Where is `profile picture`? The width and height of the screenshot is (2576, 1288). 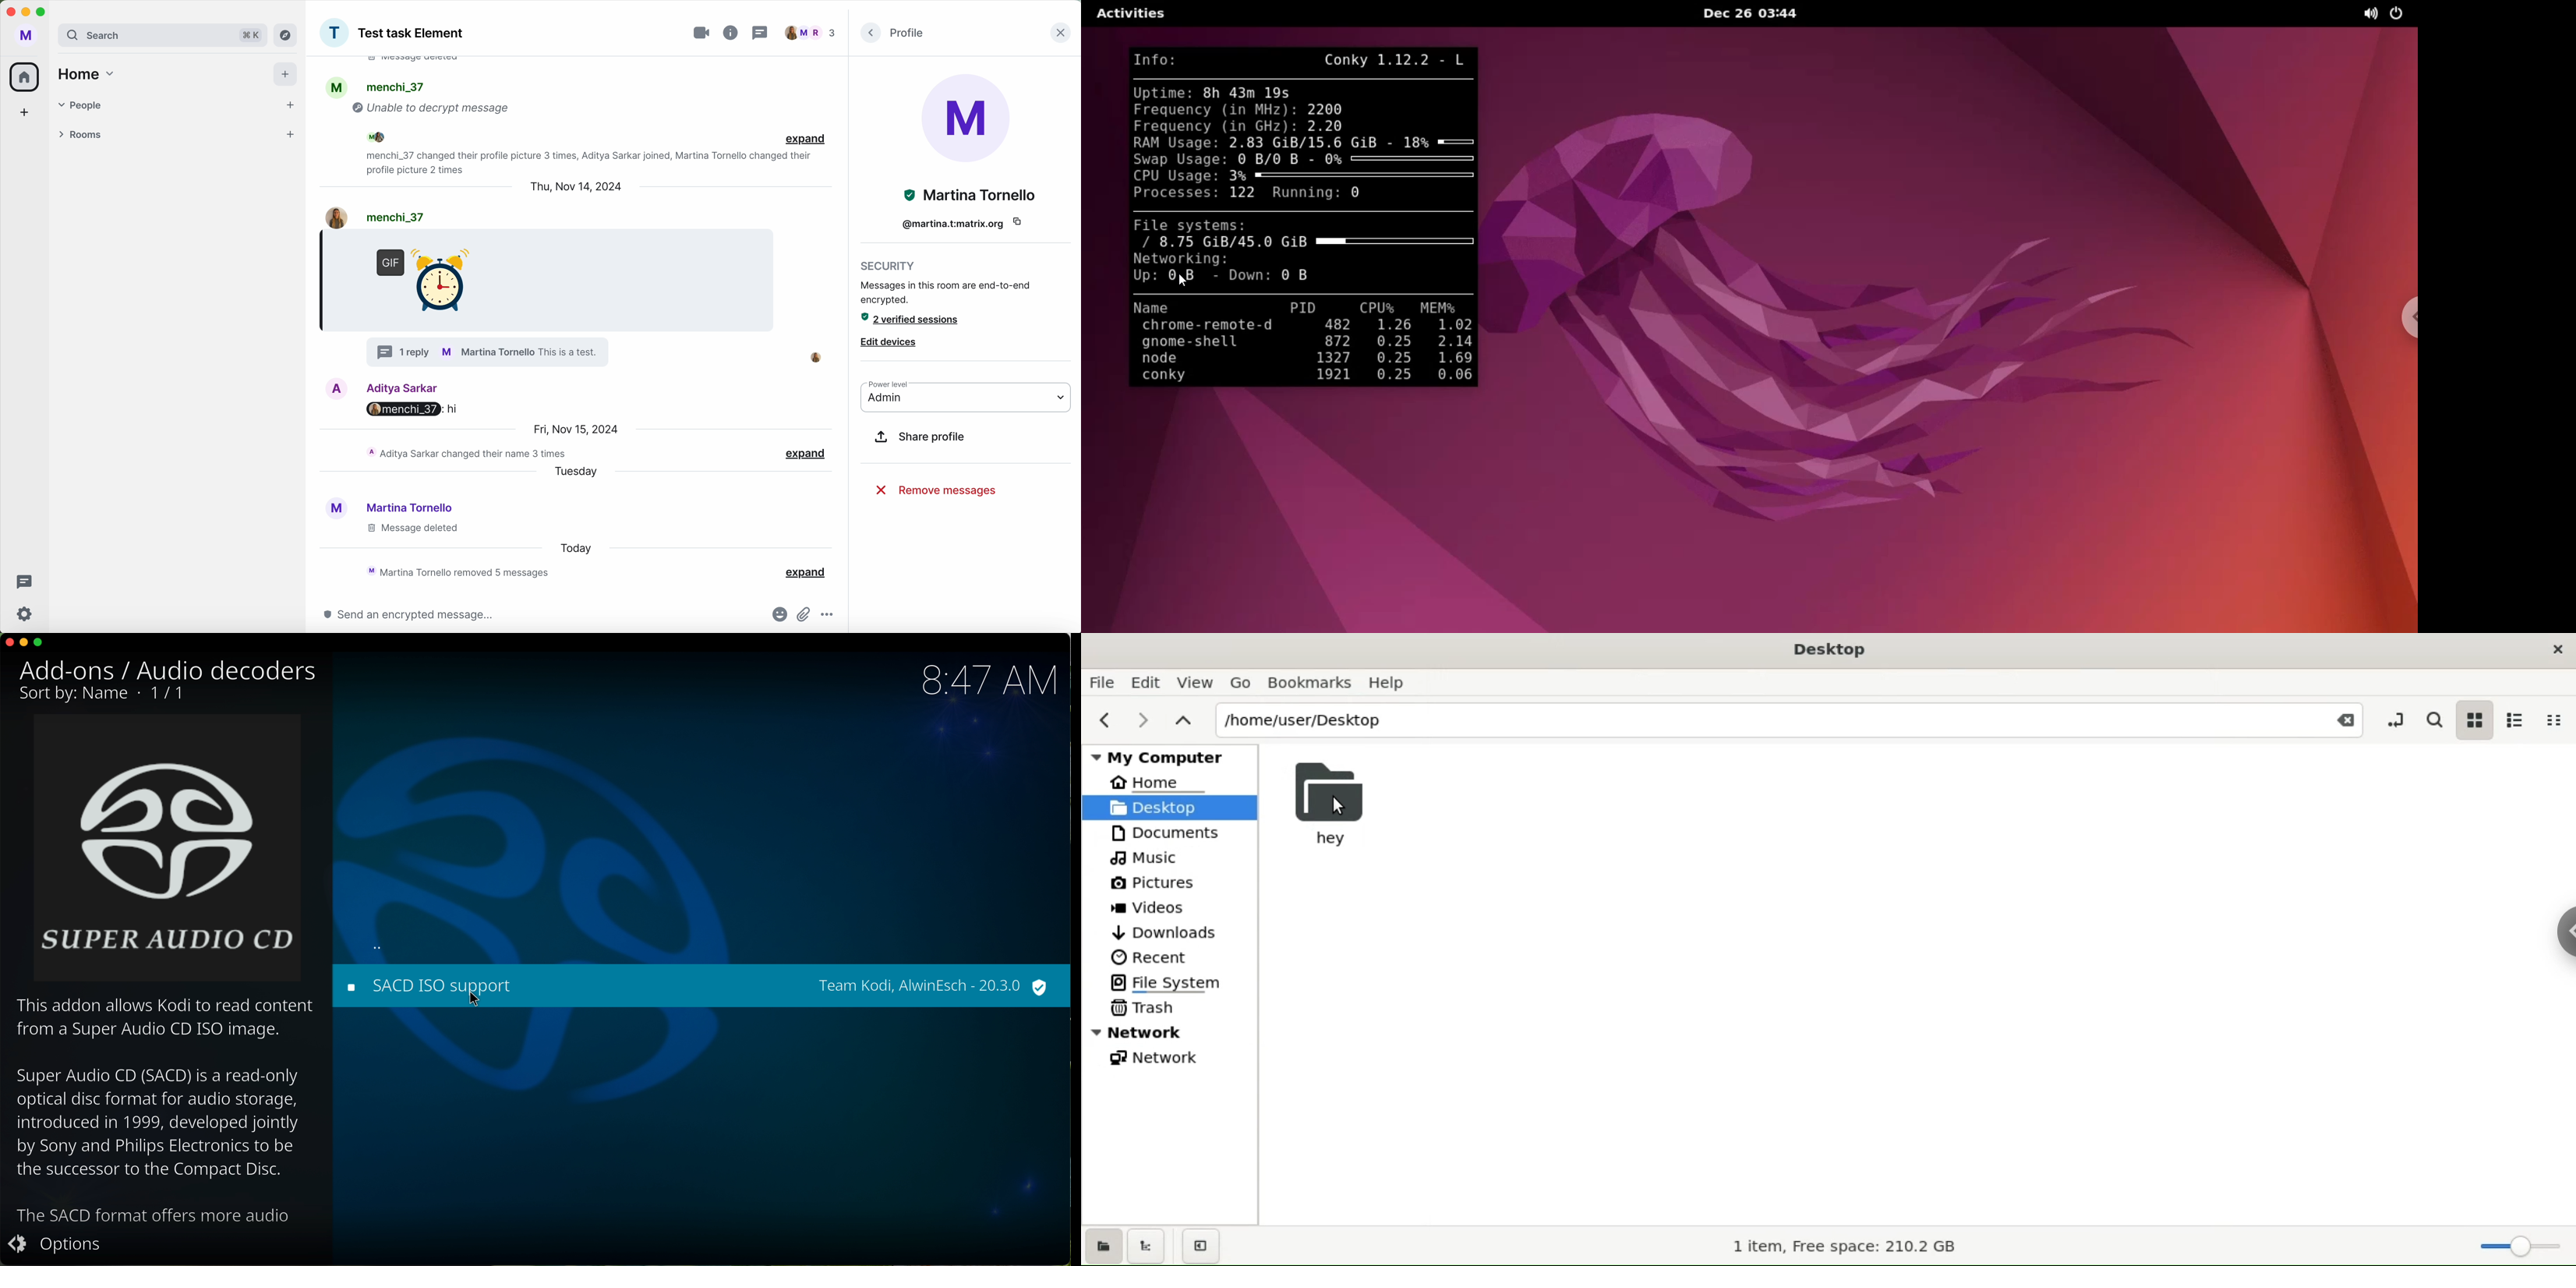
profile picture is located at coordinates (334, 33).